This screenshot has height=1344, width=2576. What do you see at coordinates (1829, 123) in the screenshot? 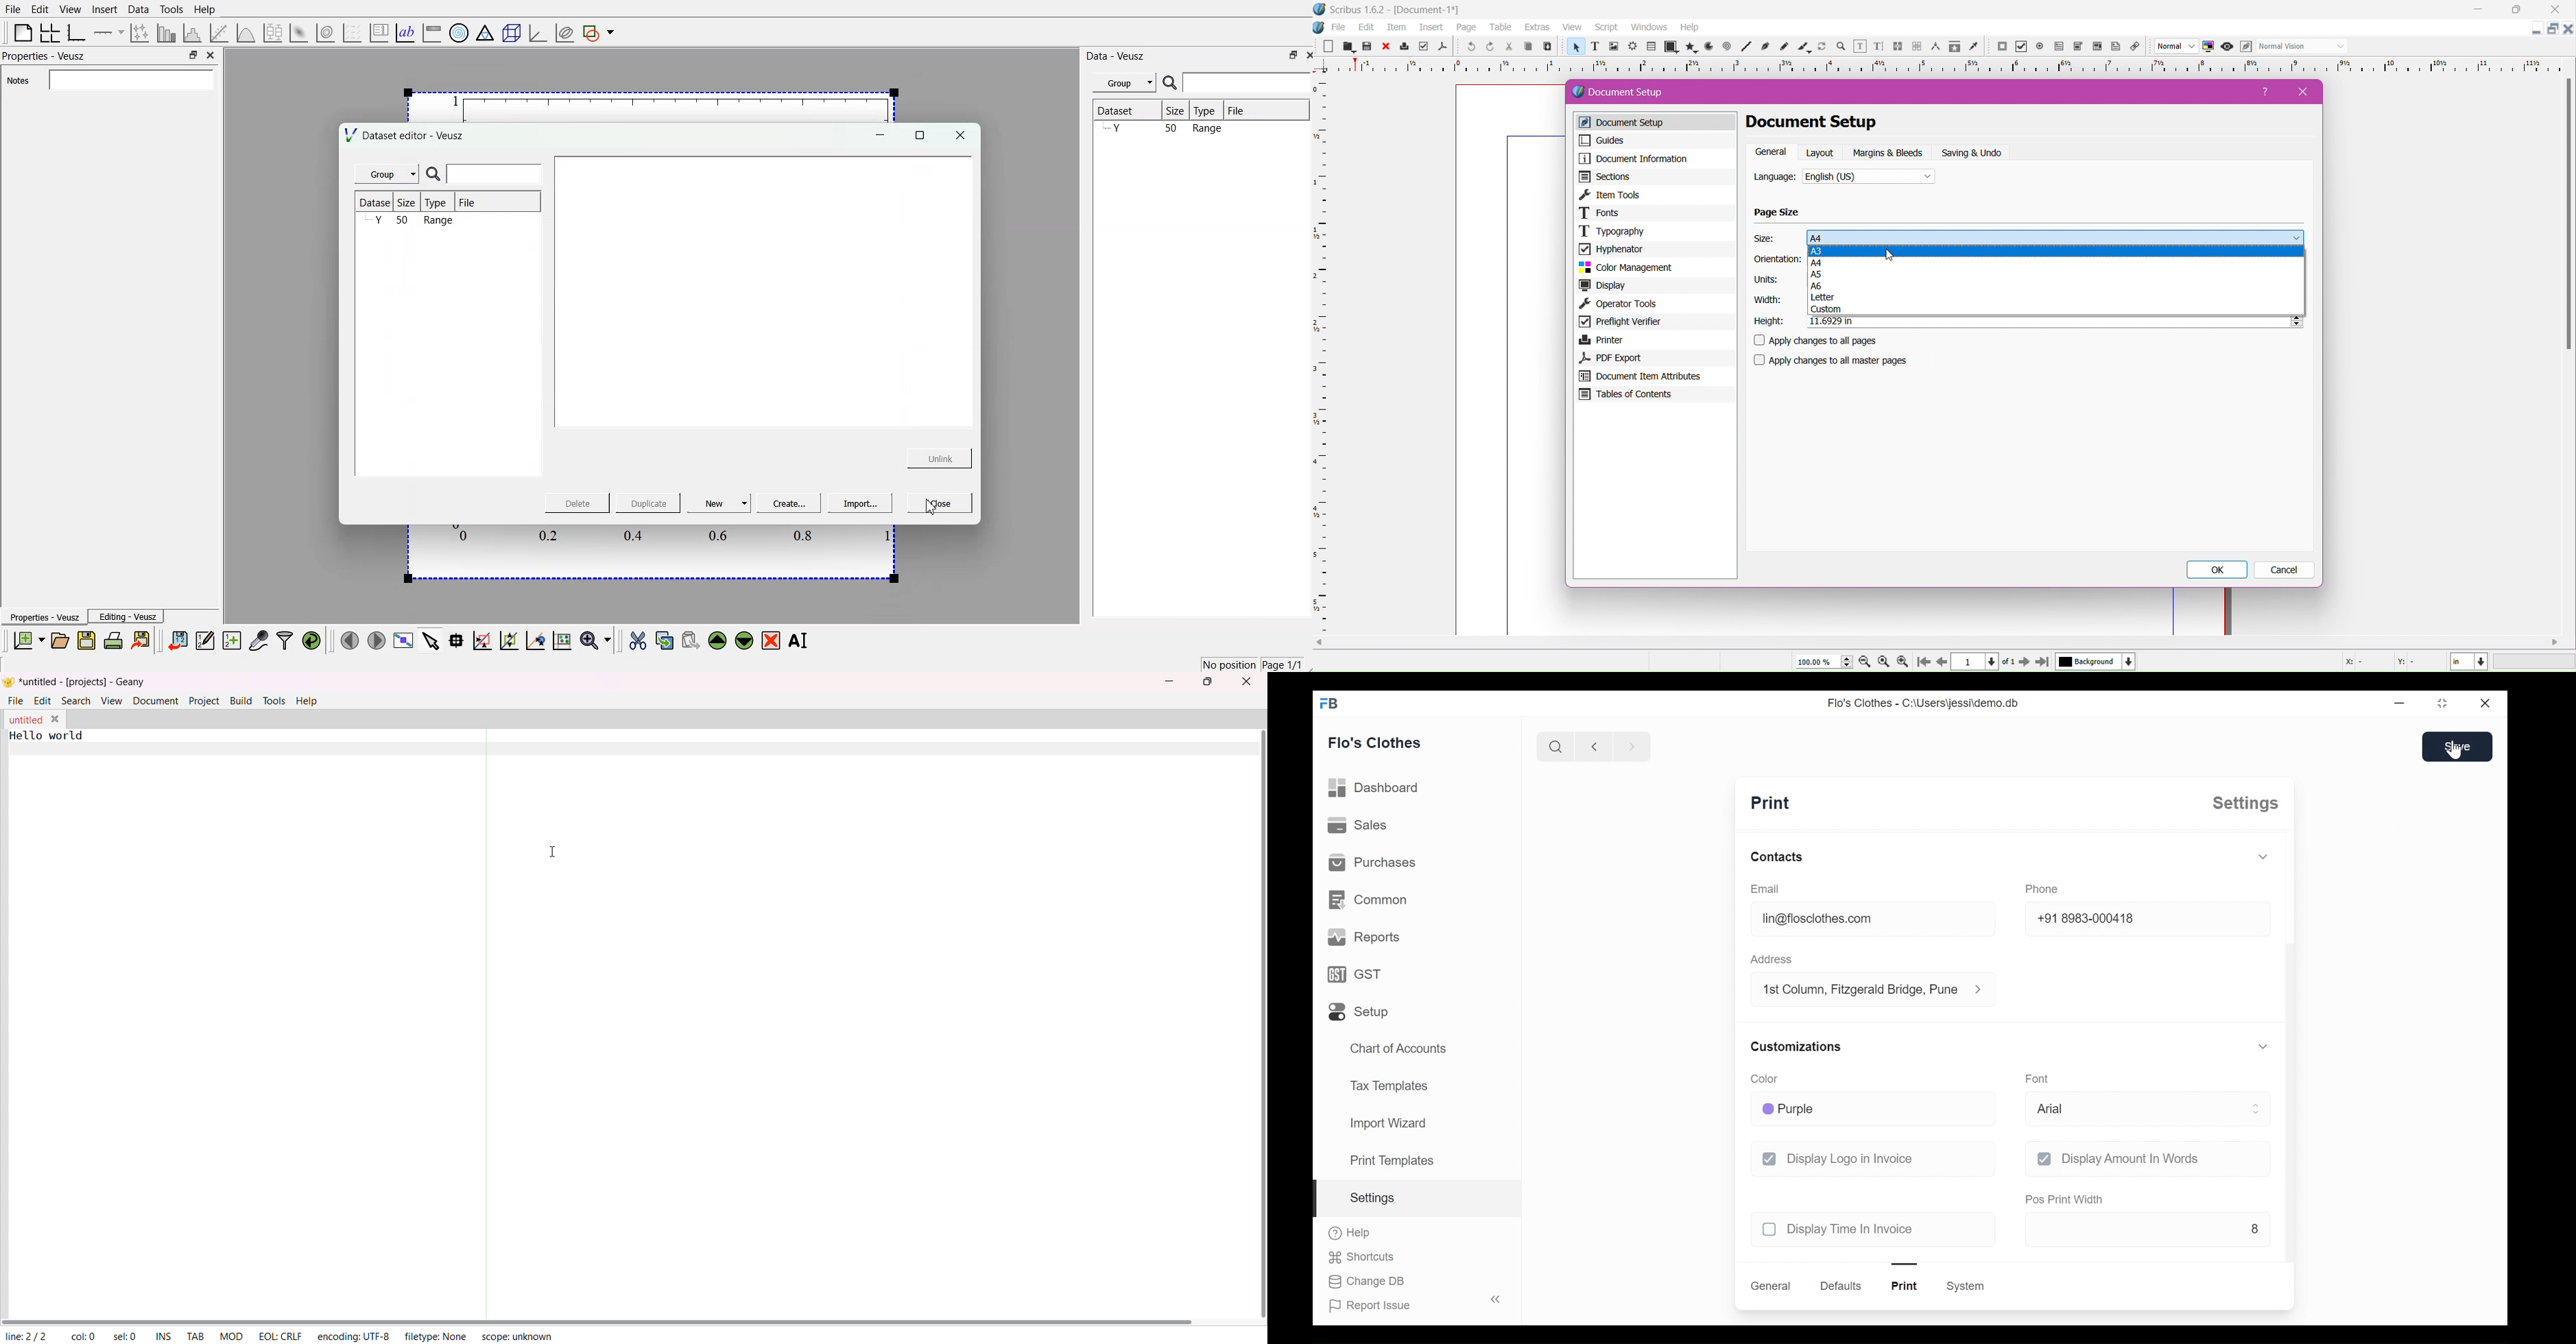
I see `Document Setup` at bounding box center [1829, 123].